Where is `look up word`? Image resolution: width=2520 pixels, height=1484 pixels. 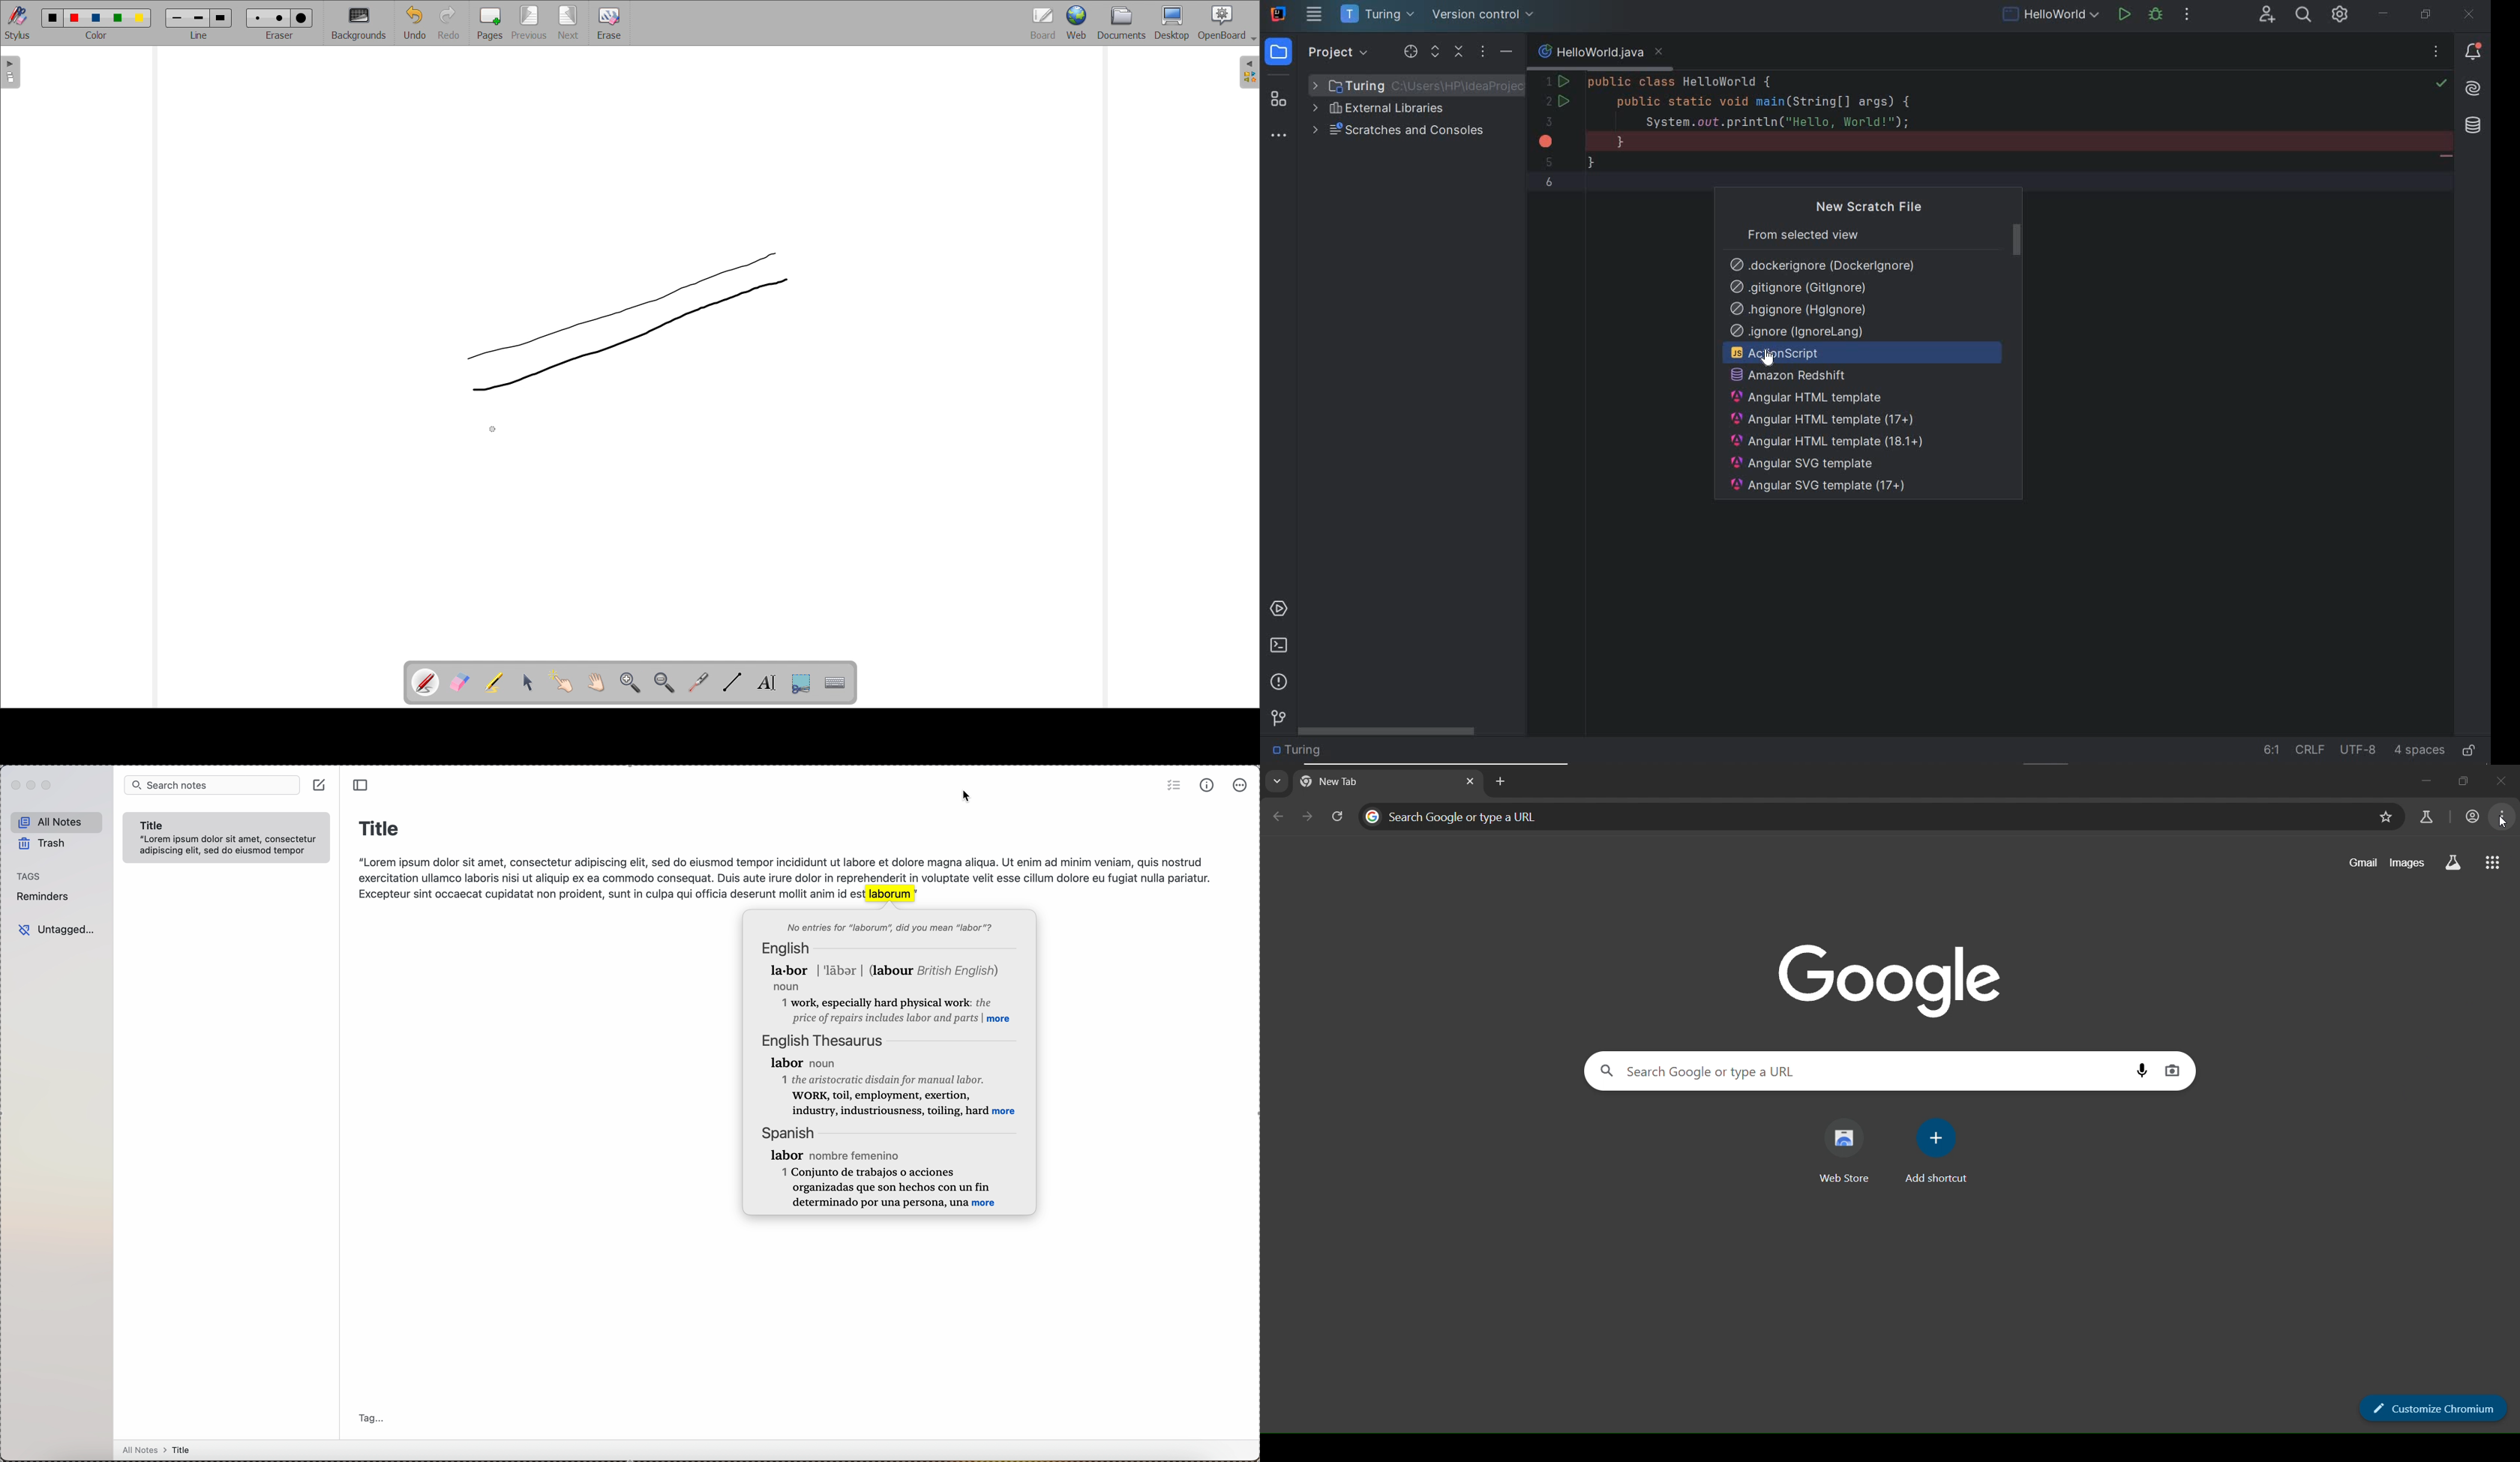 look up word is located at coordinates (890, 893).